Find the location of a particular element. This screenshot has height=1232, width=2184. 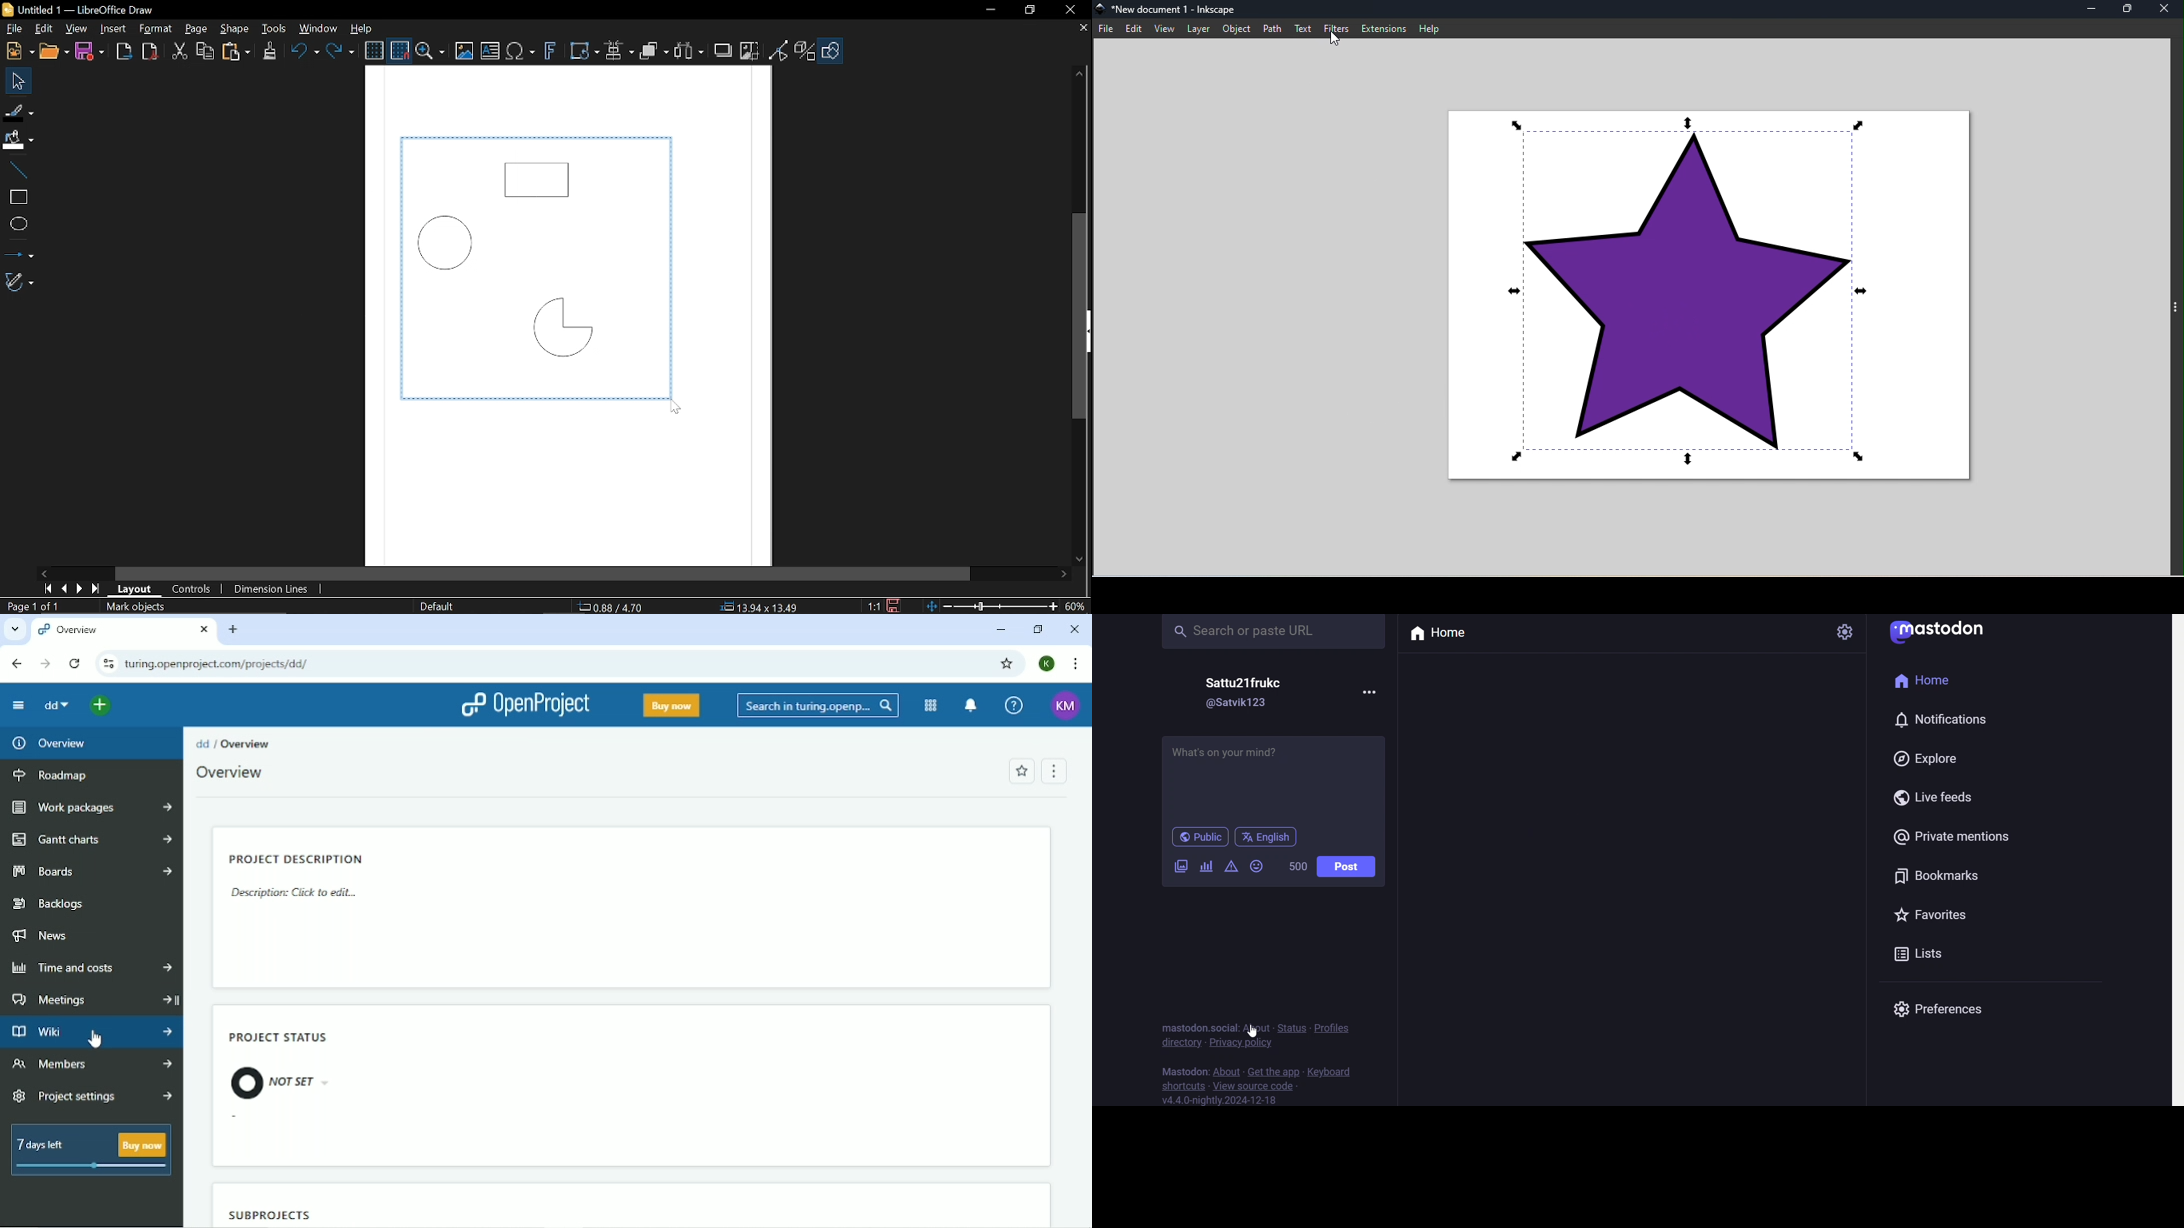

Redo is located at coordinates (341, 52).